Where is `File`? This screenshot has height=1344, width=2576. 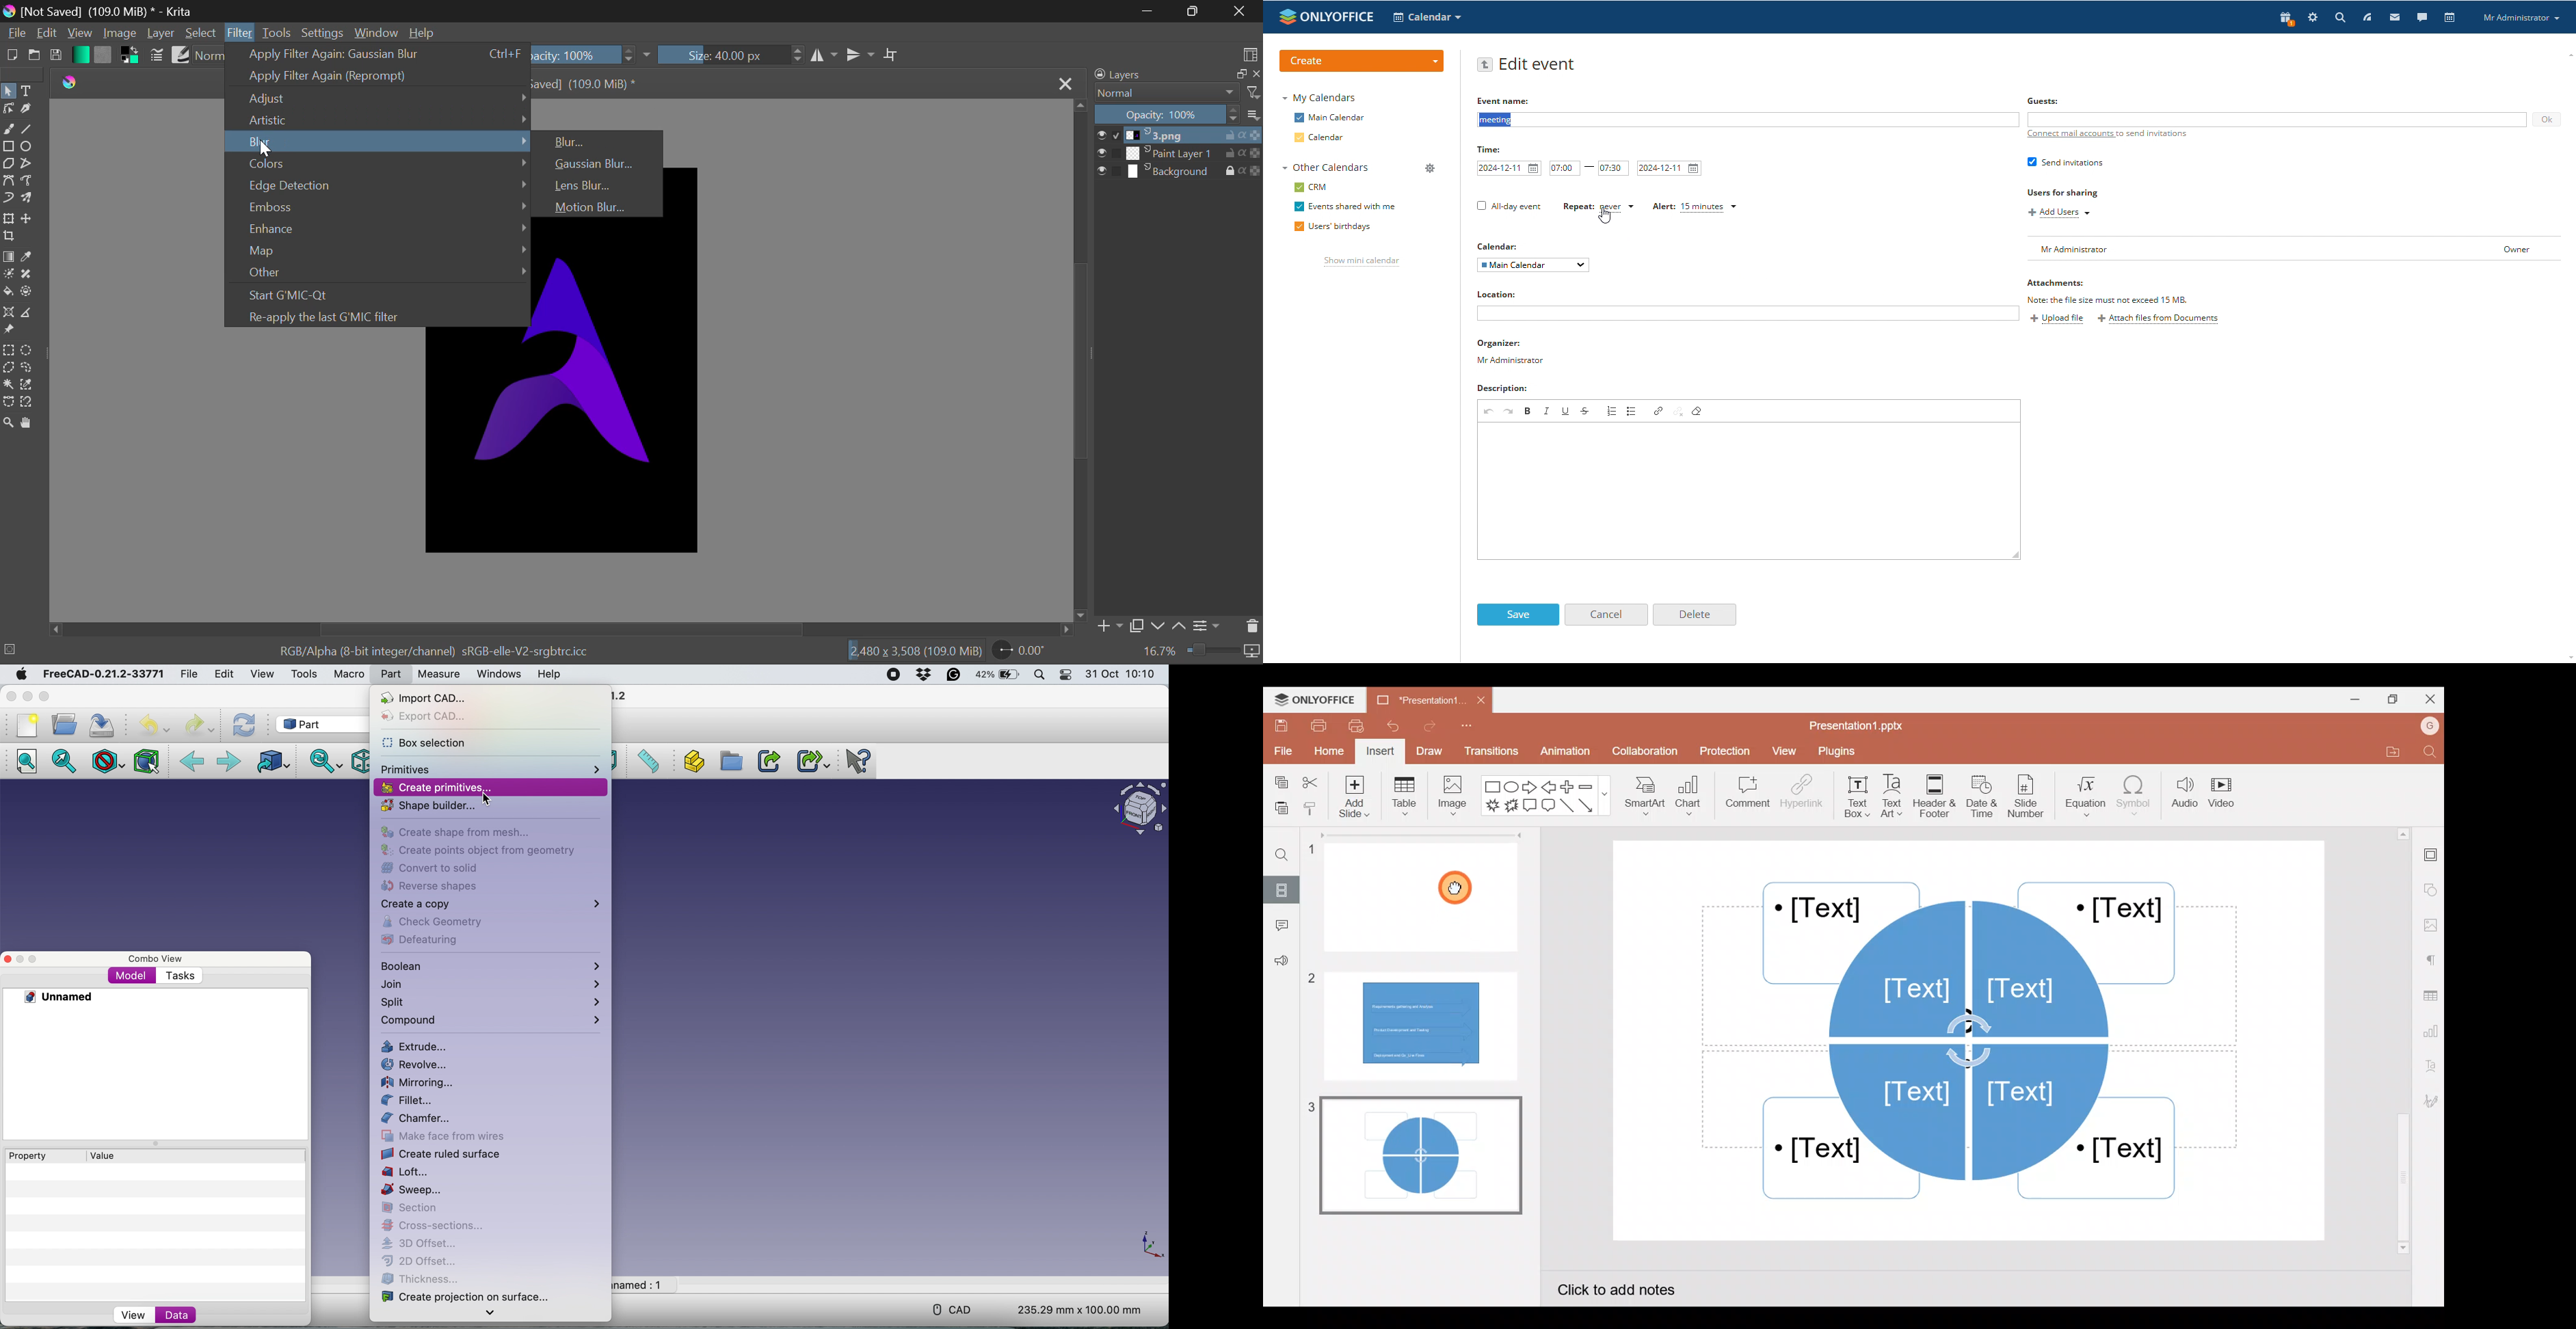
File is located at coordinates (1282, 751).